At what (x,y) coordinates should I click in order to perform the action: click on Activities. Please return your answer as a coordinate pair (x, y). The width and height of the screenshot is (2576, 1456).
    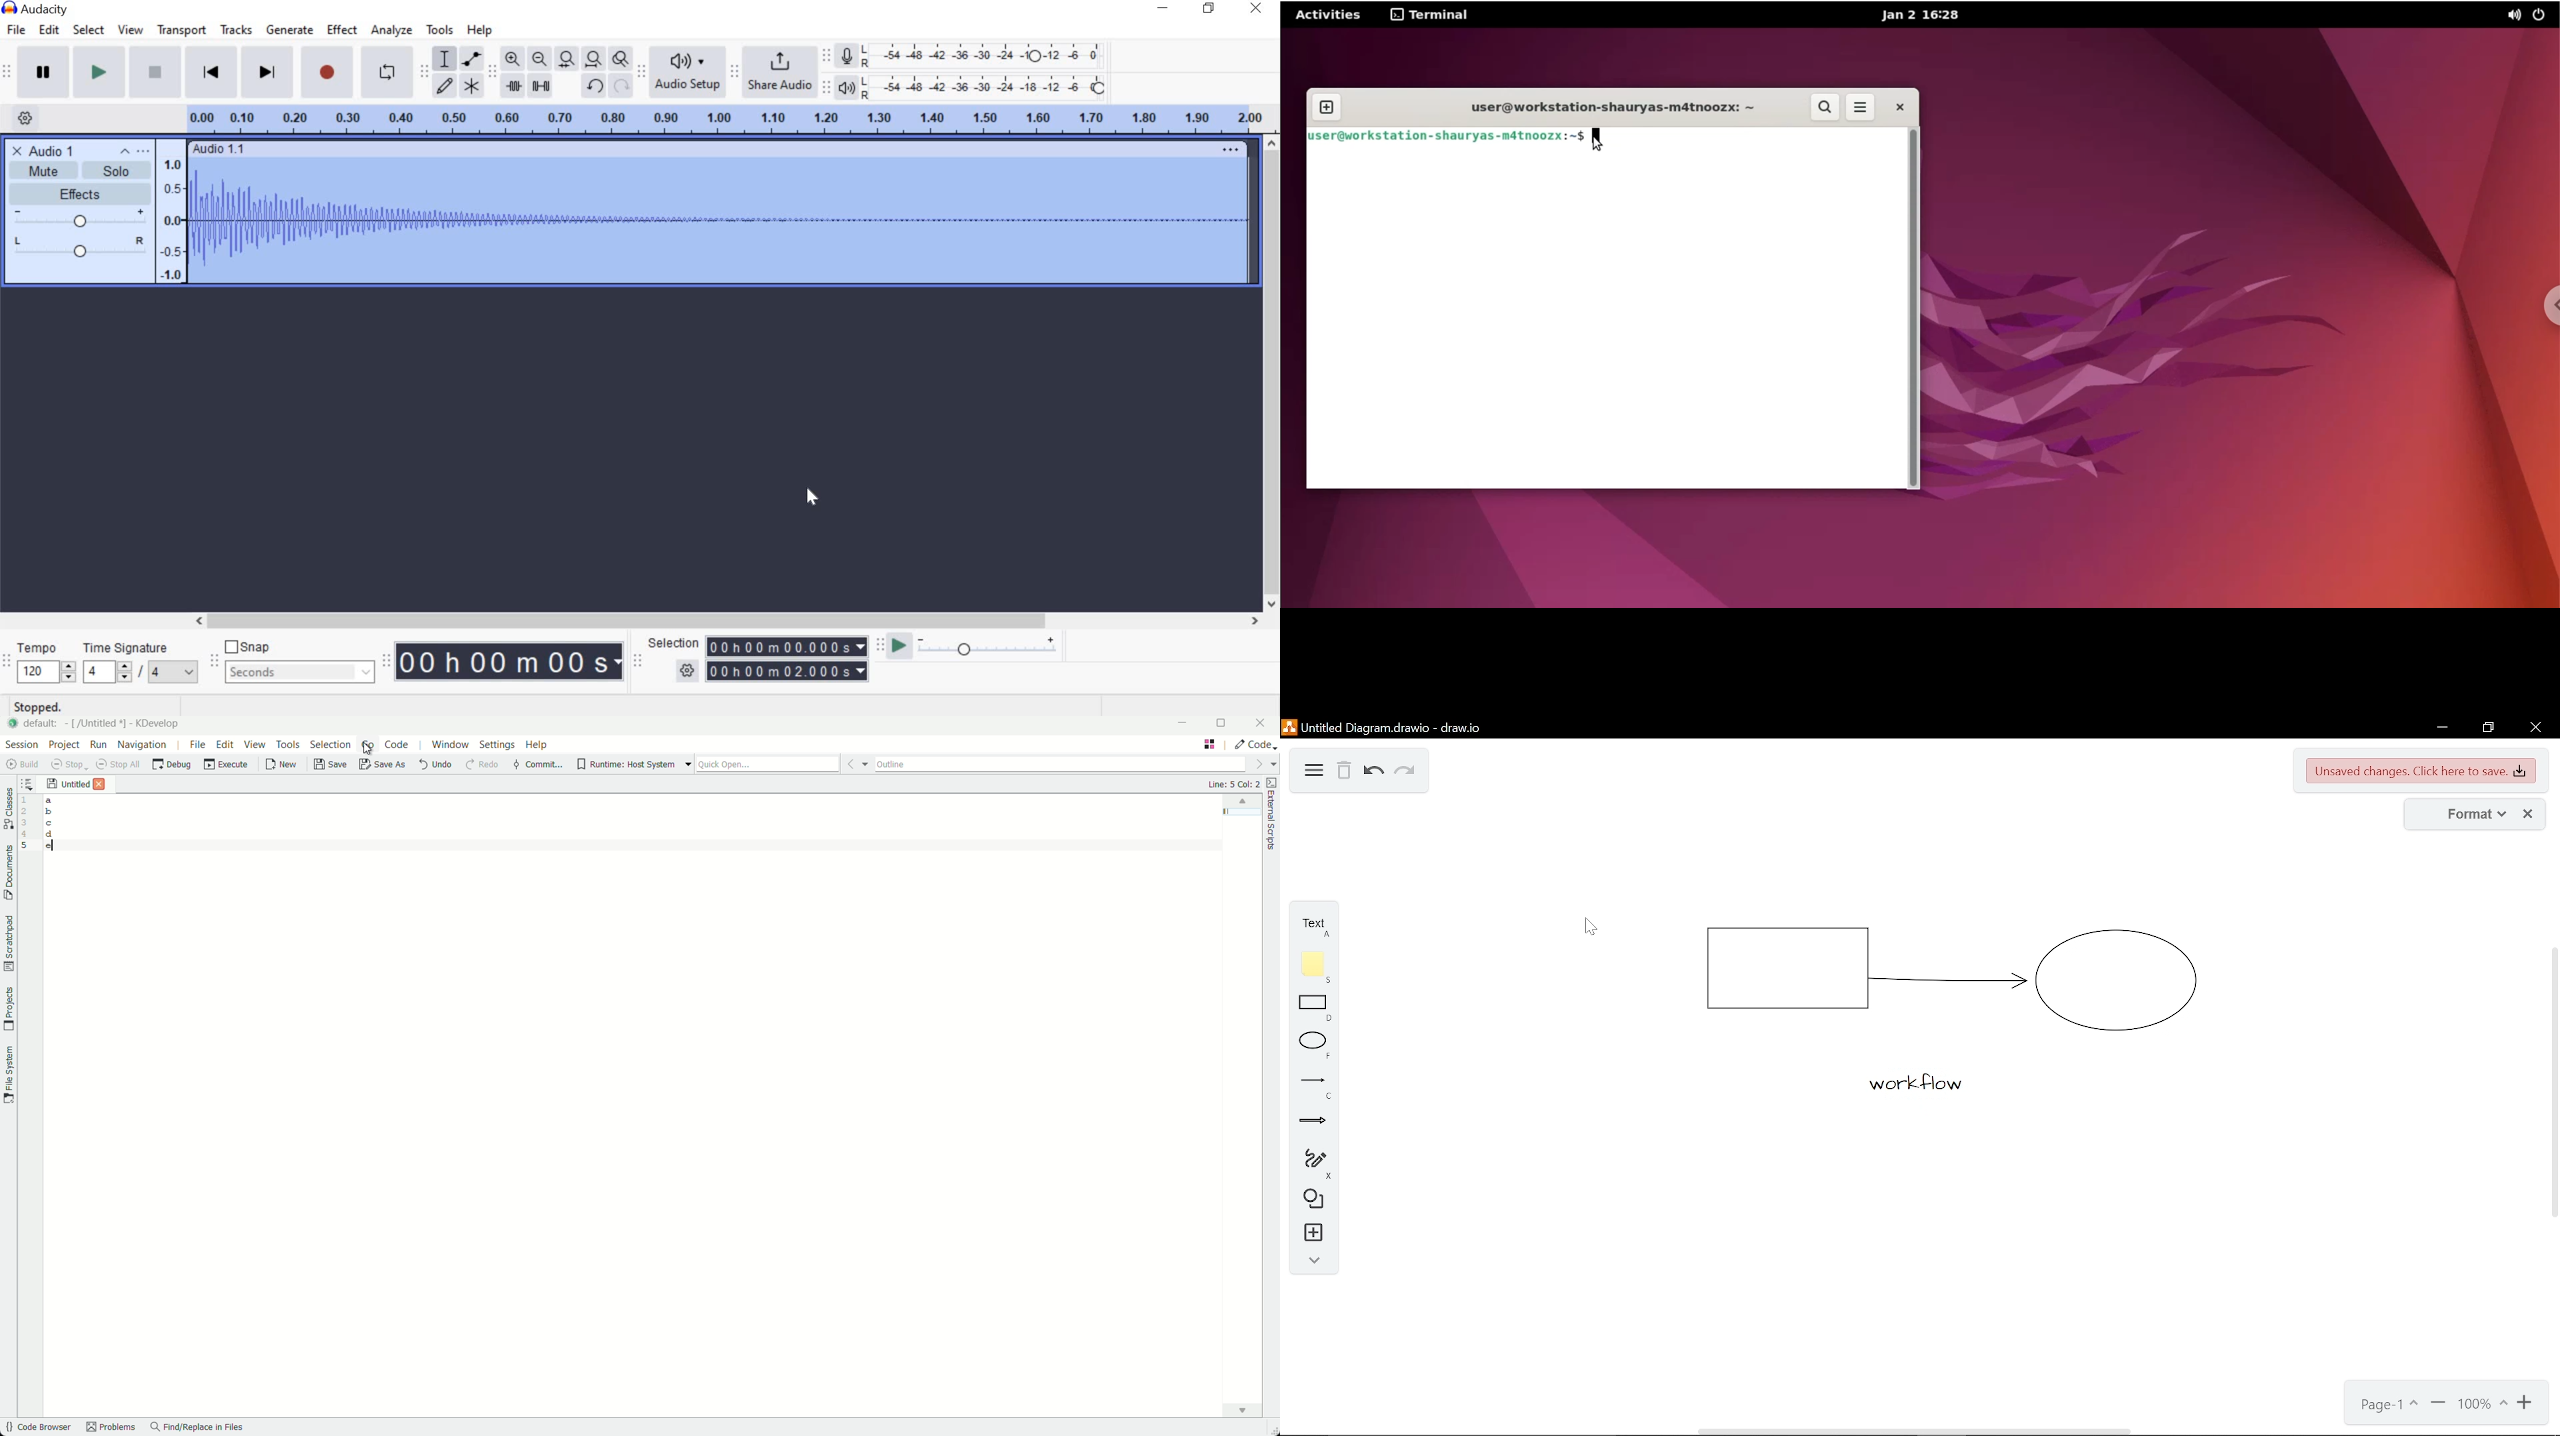
    Looking at the image, I should click on (1330, 16).